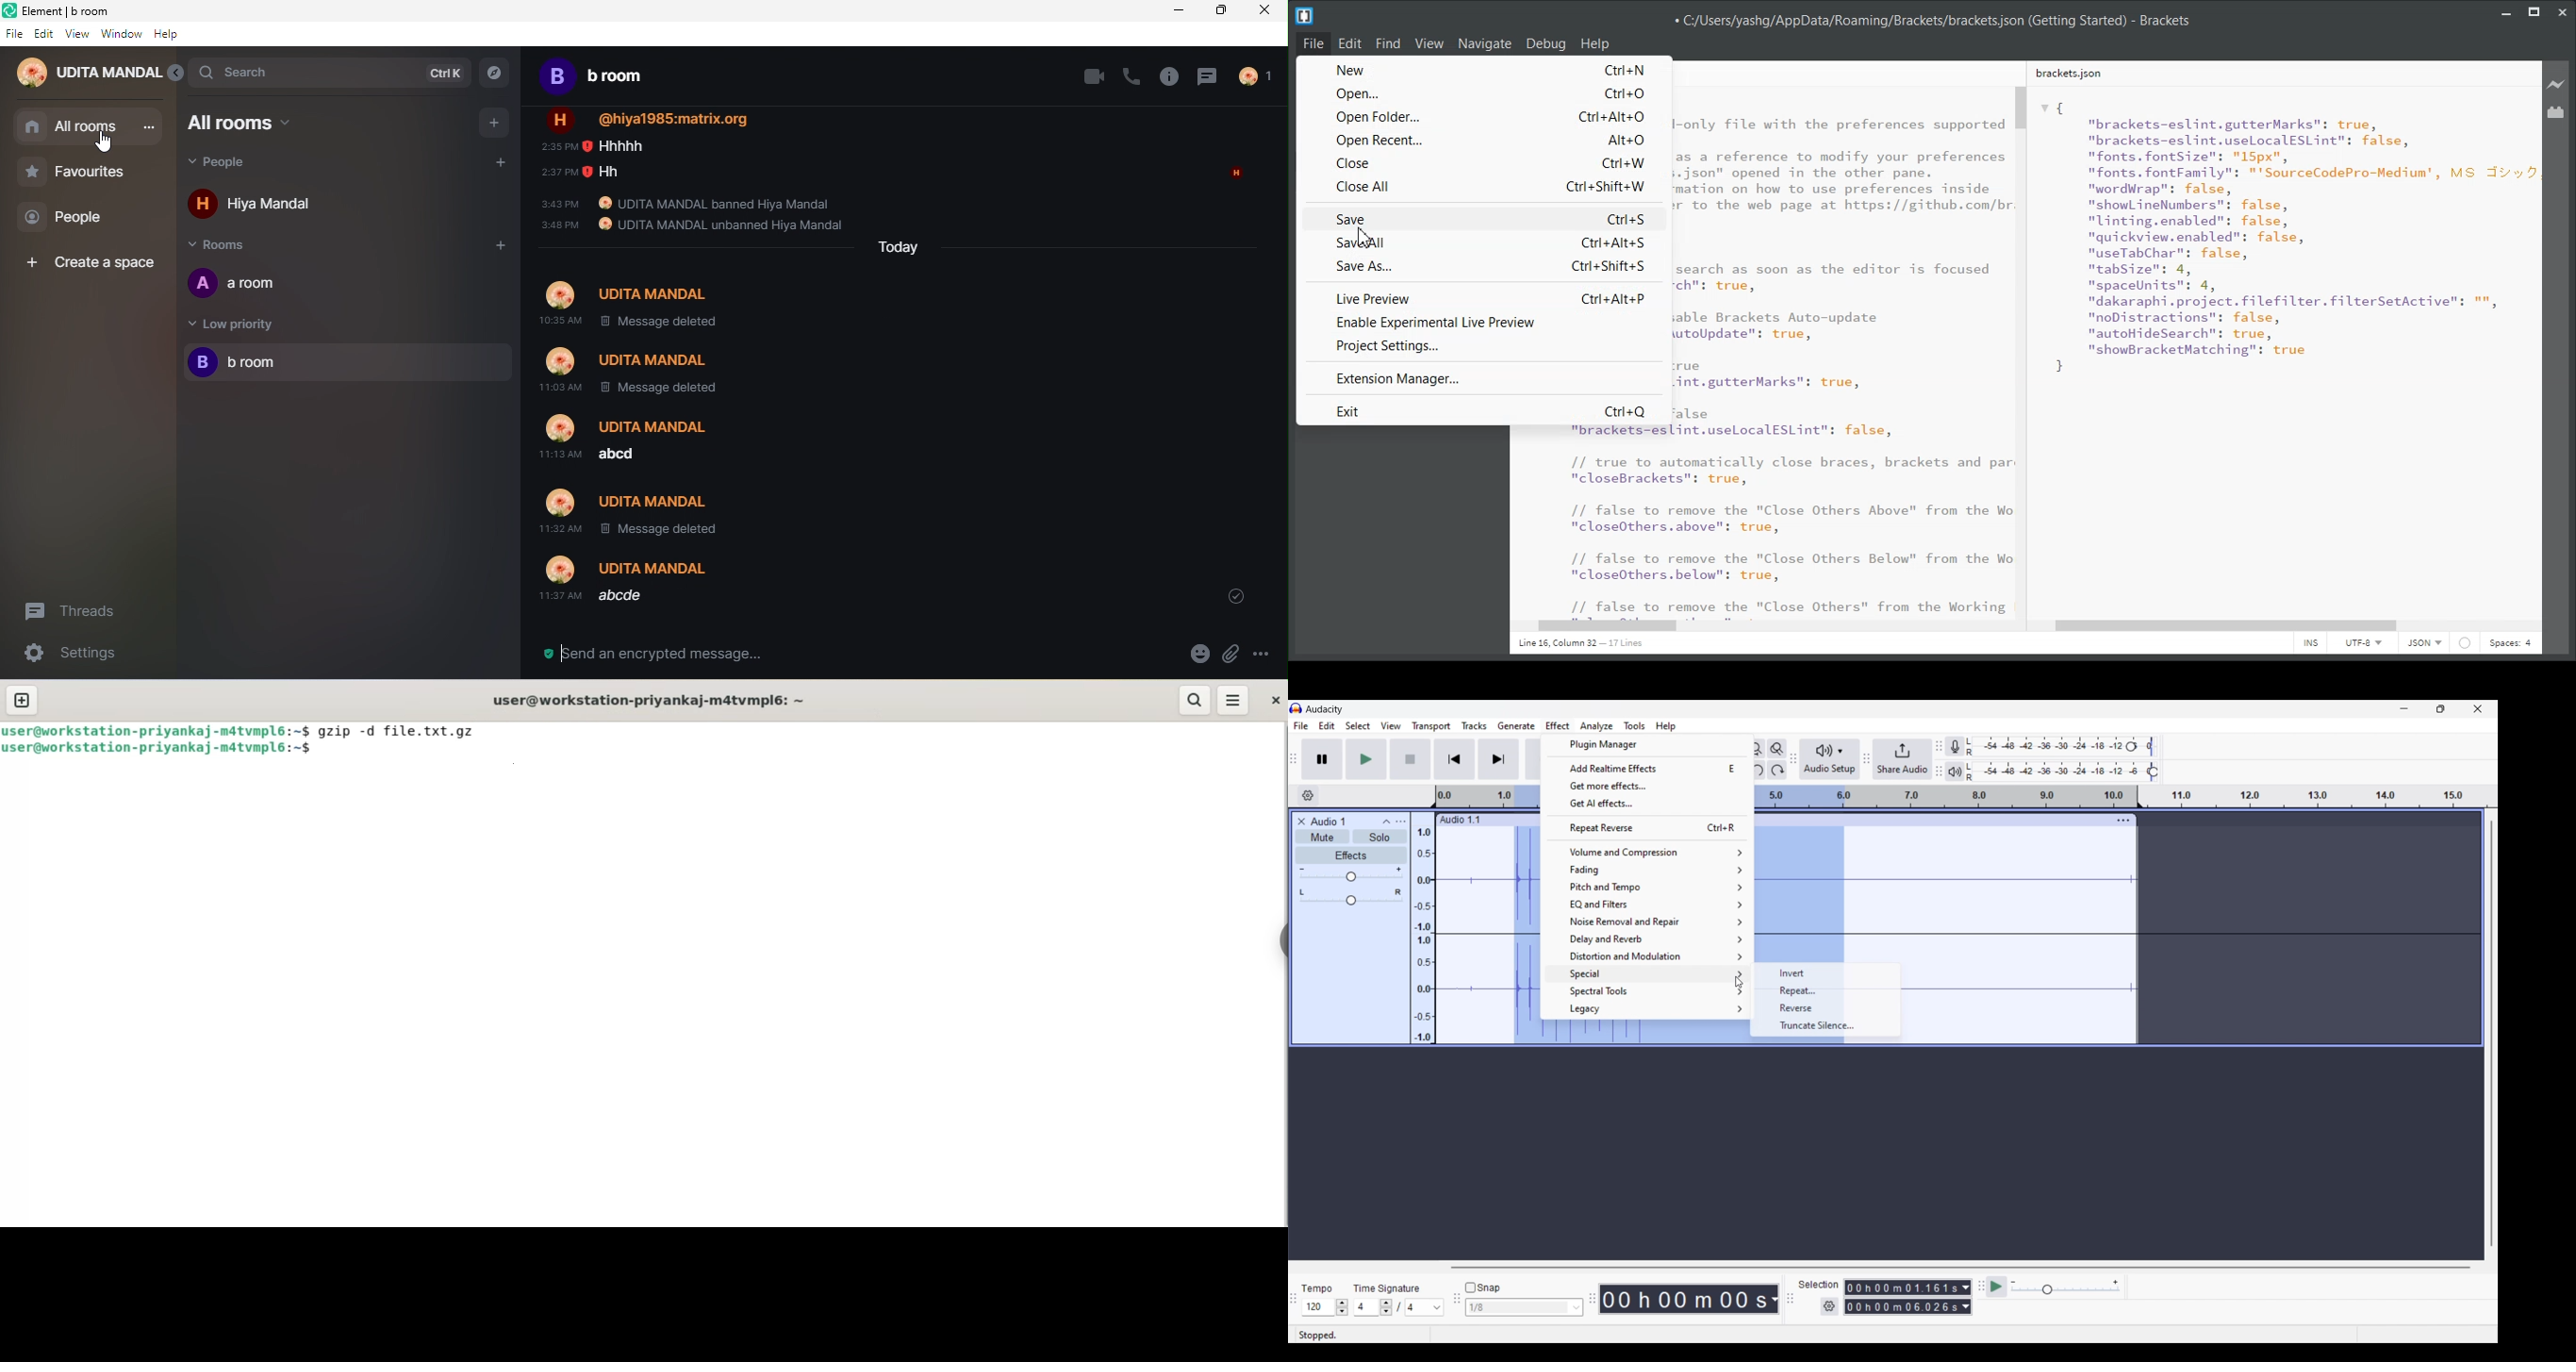 Image resolution: width=2576 pixels, height=1372 pixels. What do you see at coordinates (1362, 1335) in the screenshot?
I see `Status of recording` at bounding box center [1362, 1335].